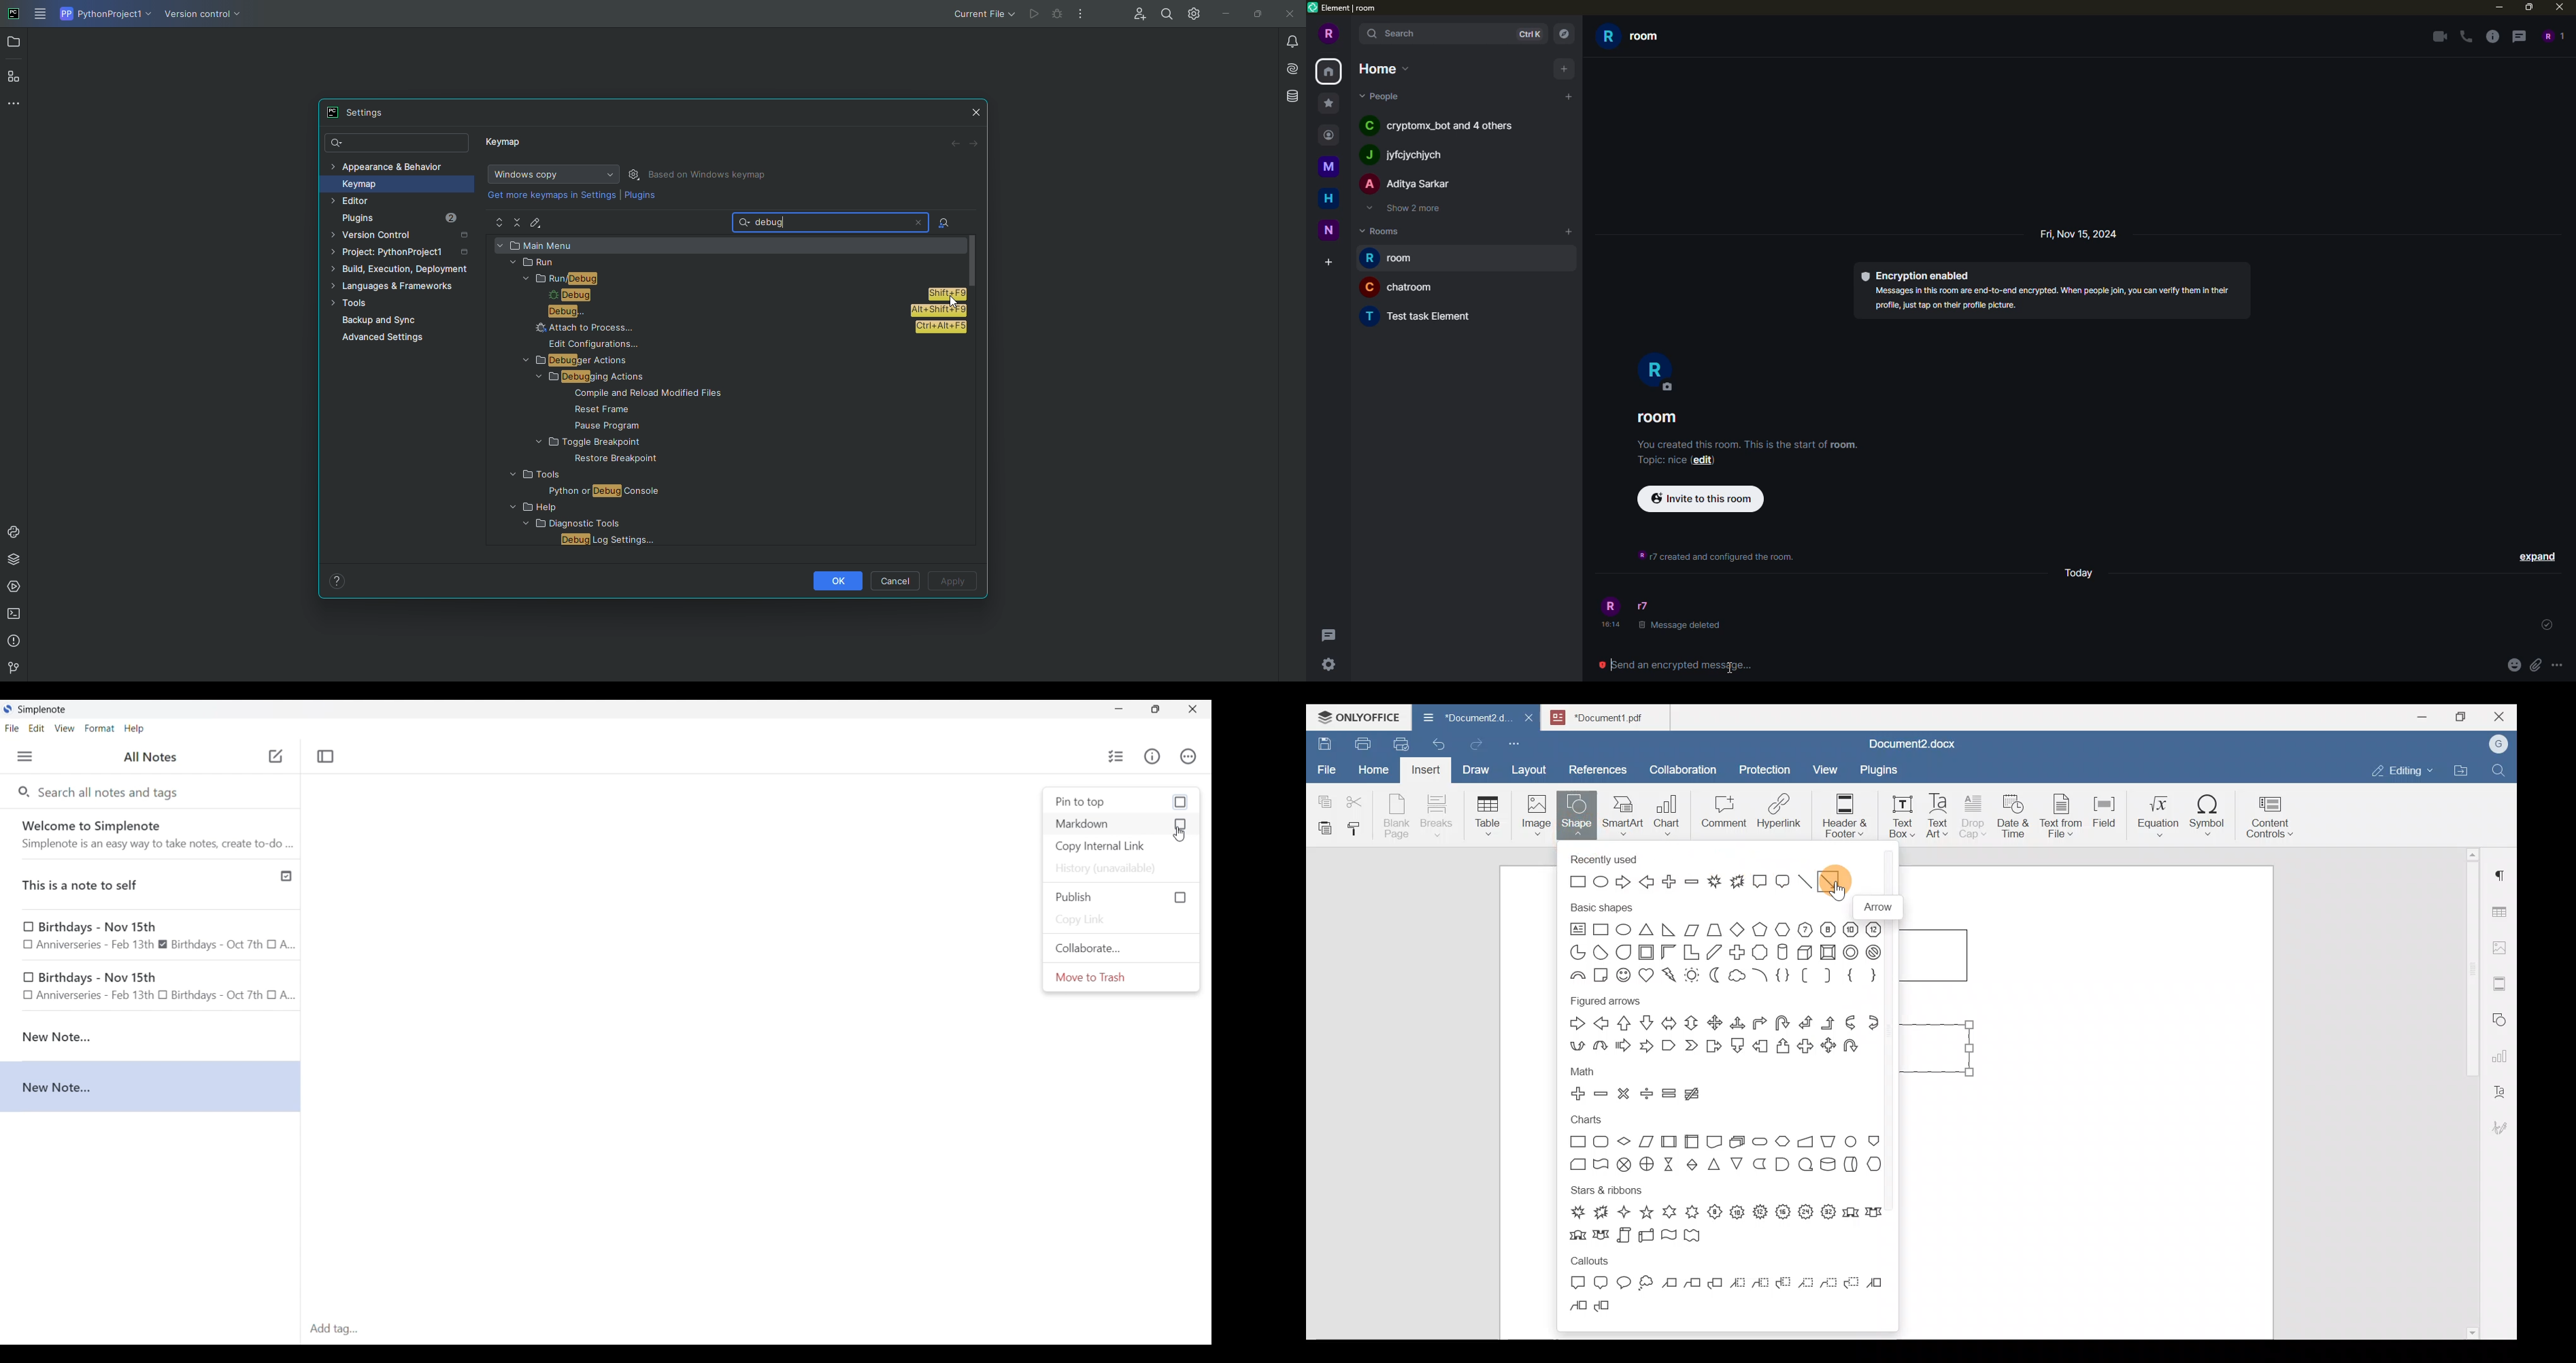 The height and width of the screenshot is (1372, 2576). Describe the element at coordinates (836, 580) in the screenshot. I see `OK` at that location.